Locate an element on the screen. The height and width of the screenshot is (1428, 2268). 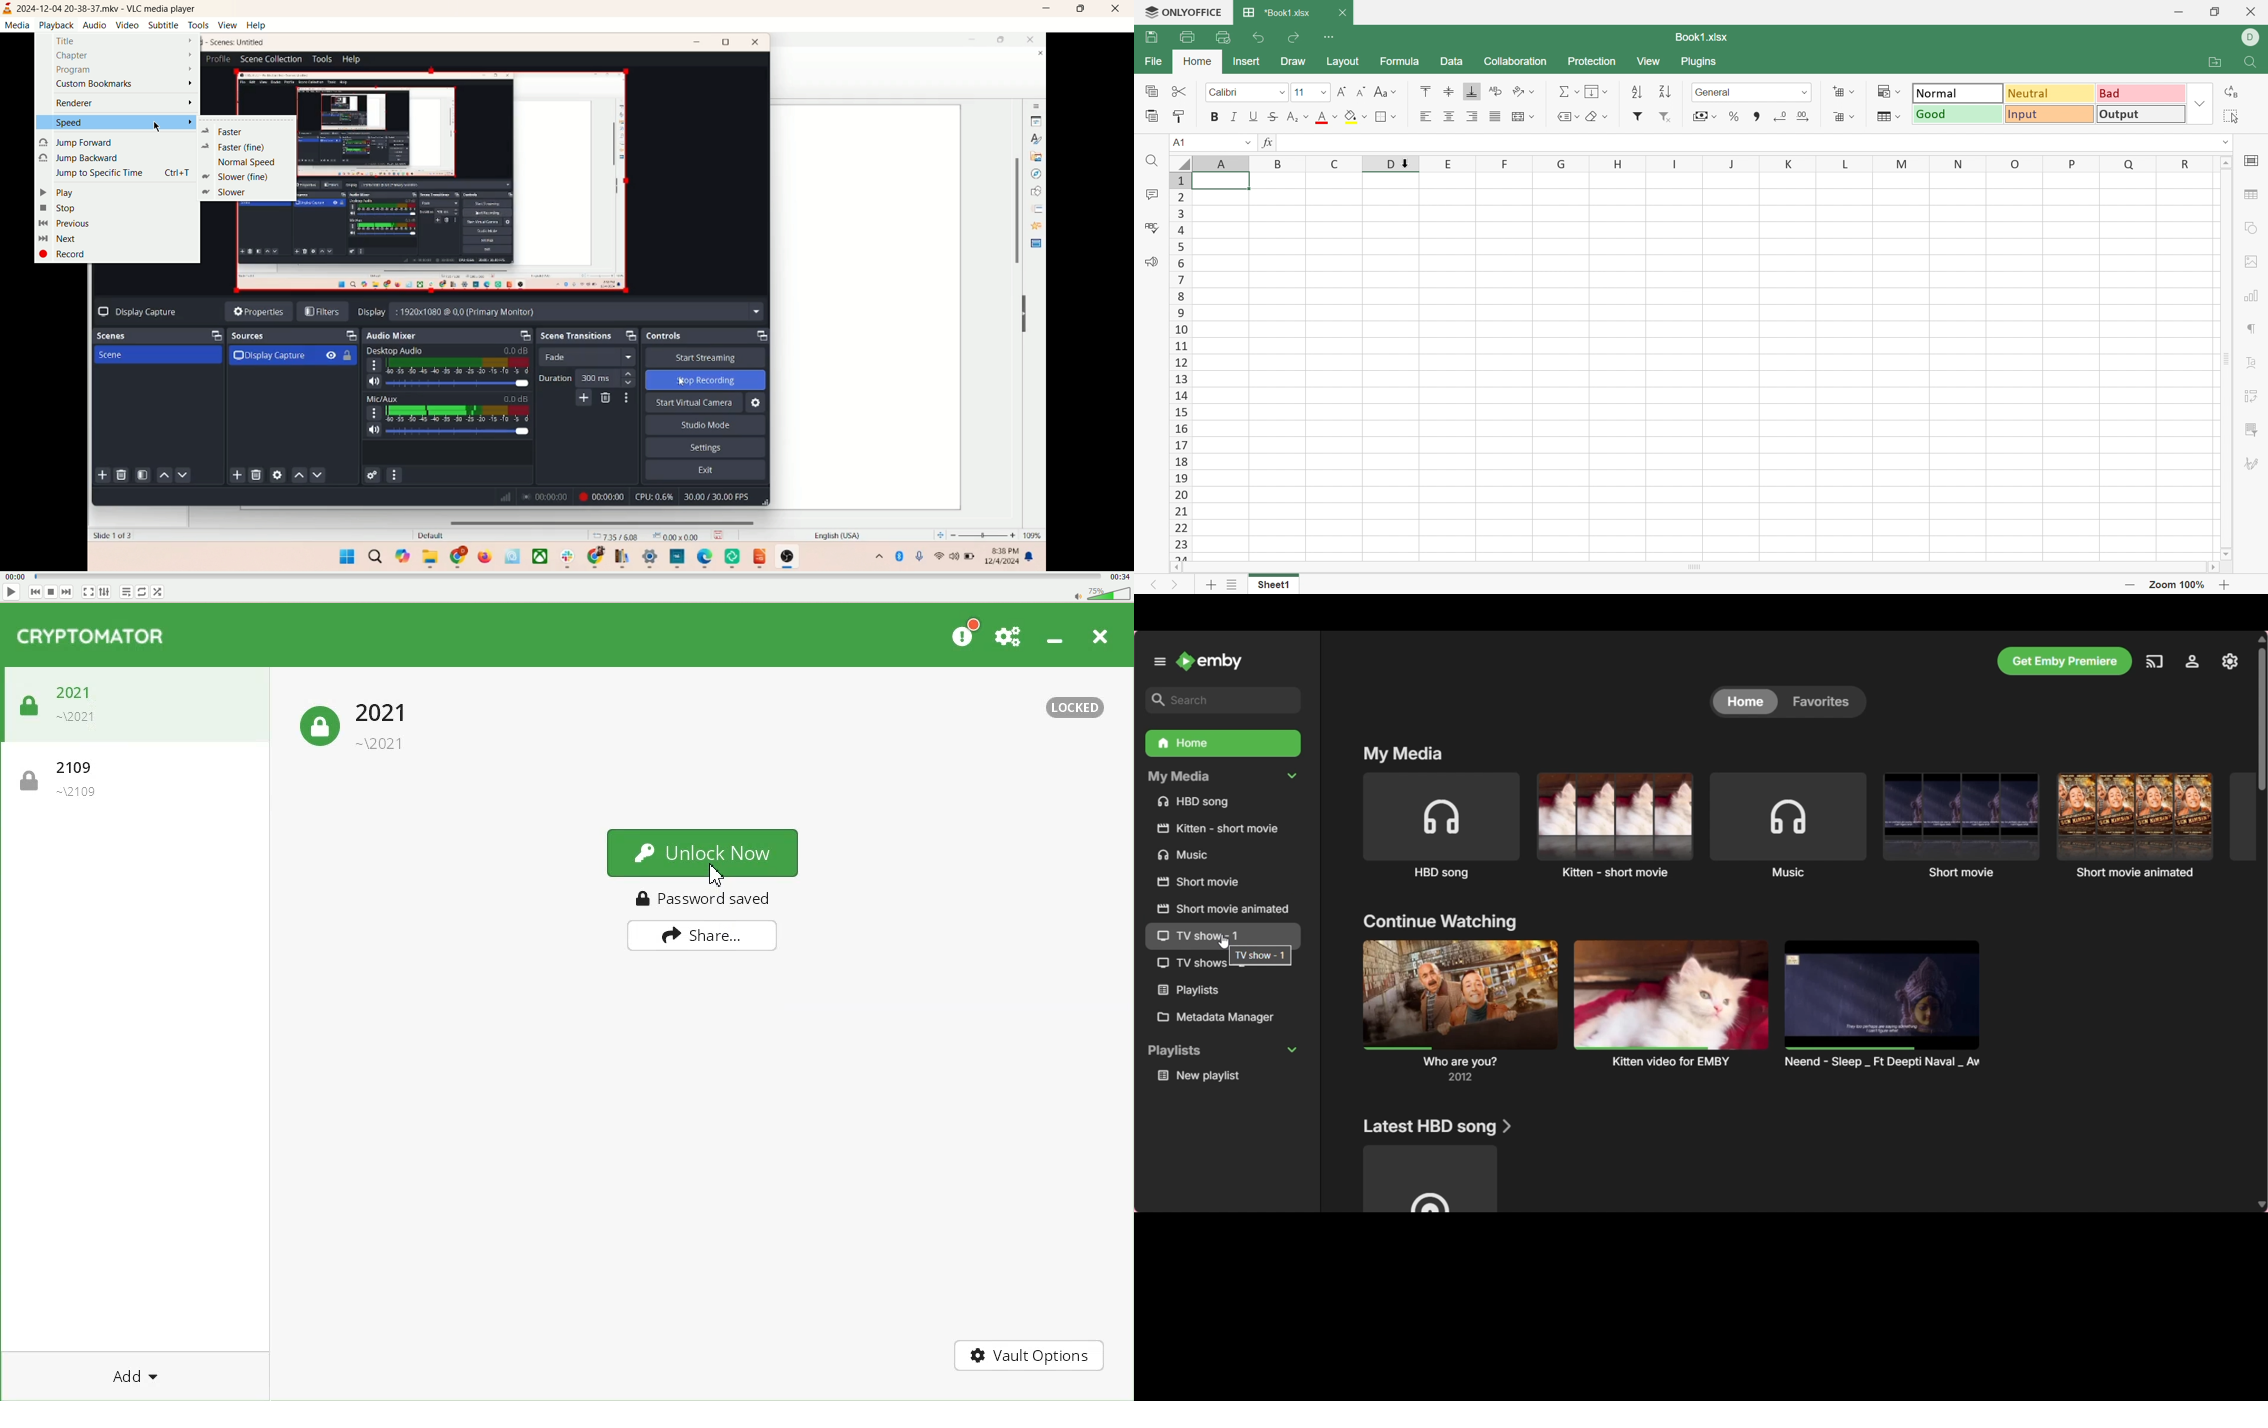
ONLYOFFICE is located at coordinates (1183, 13).